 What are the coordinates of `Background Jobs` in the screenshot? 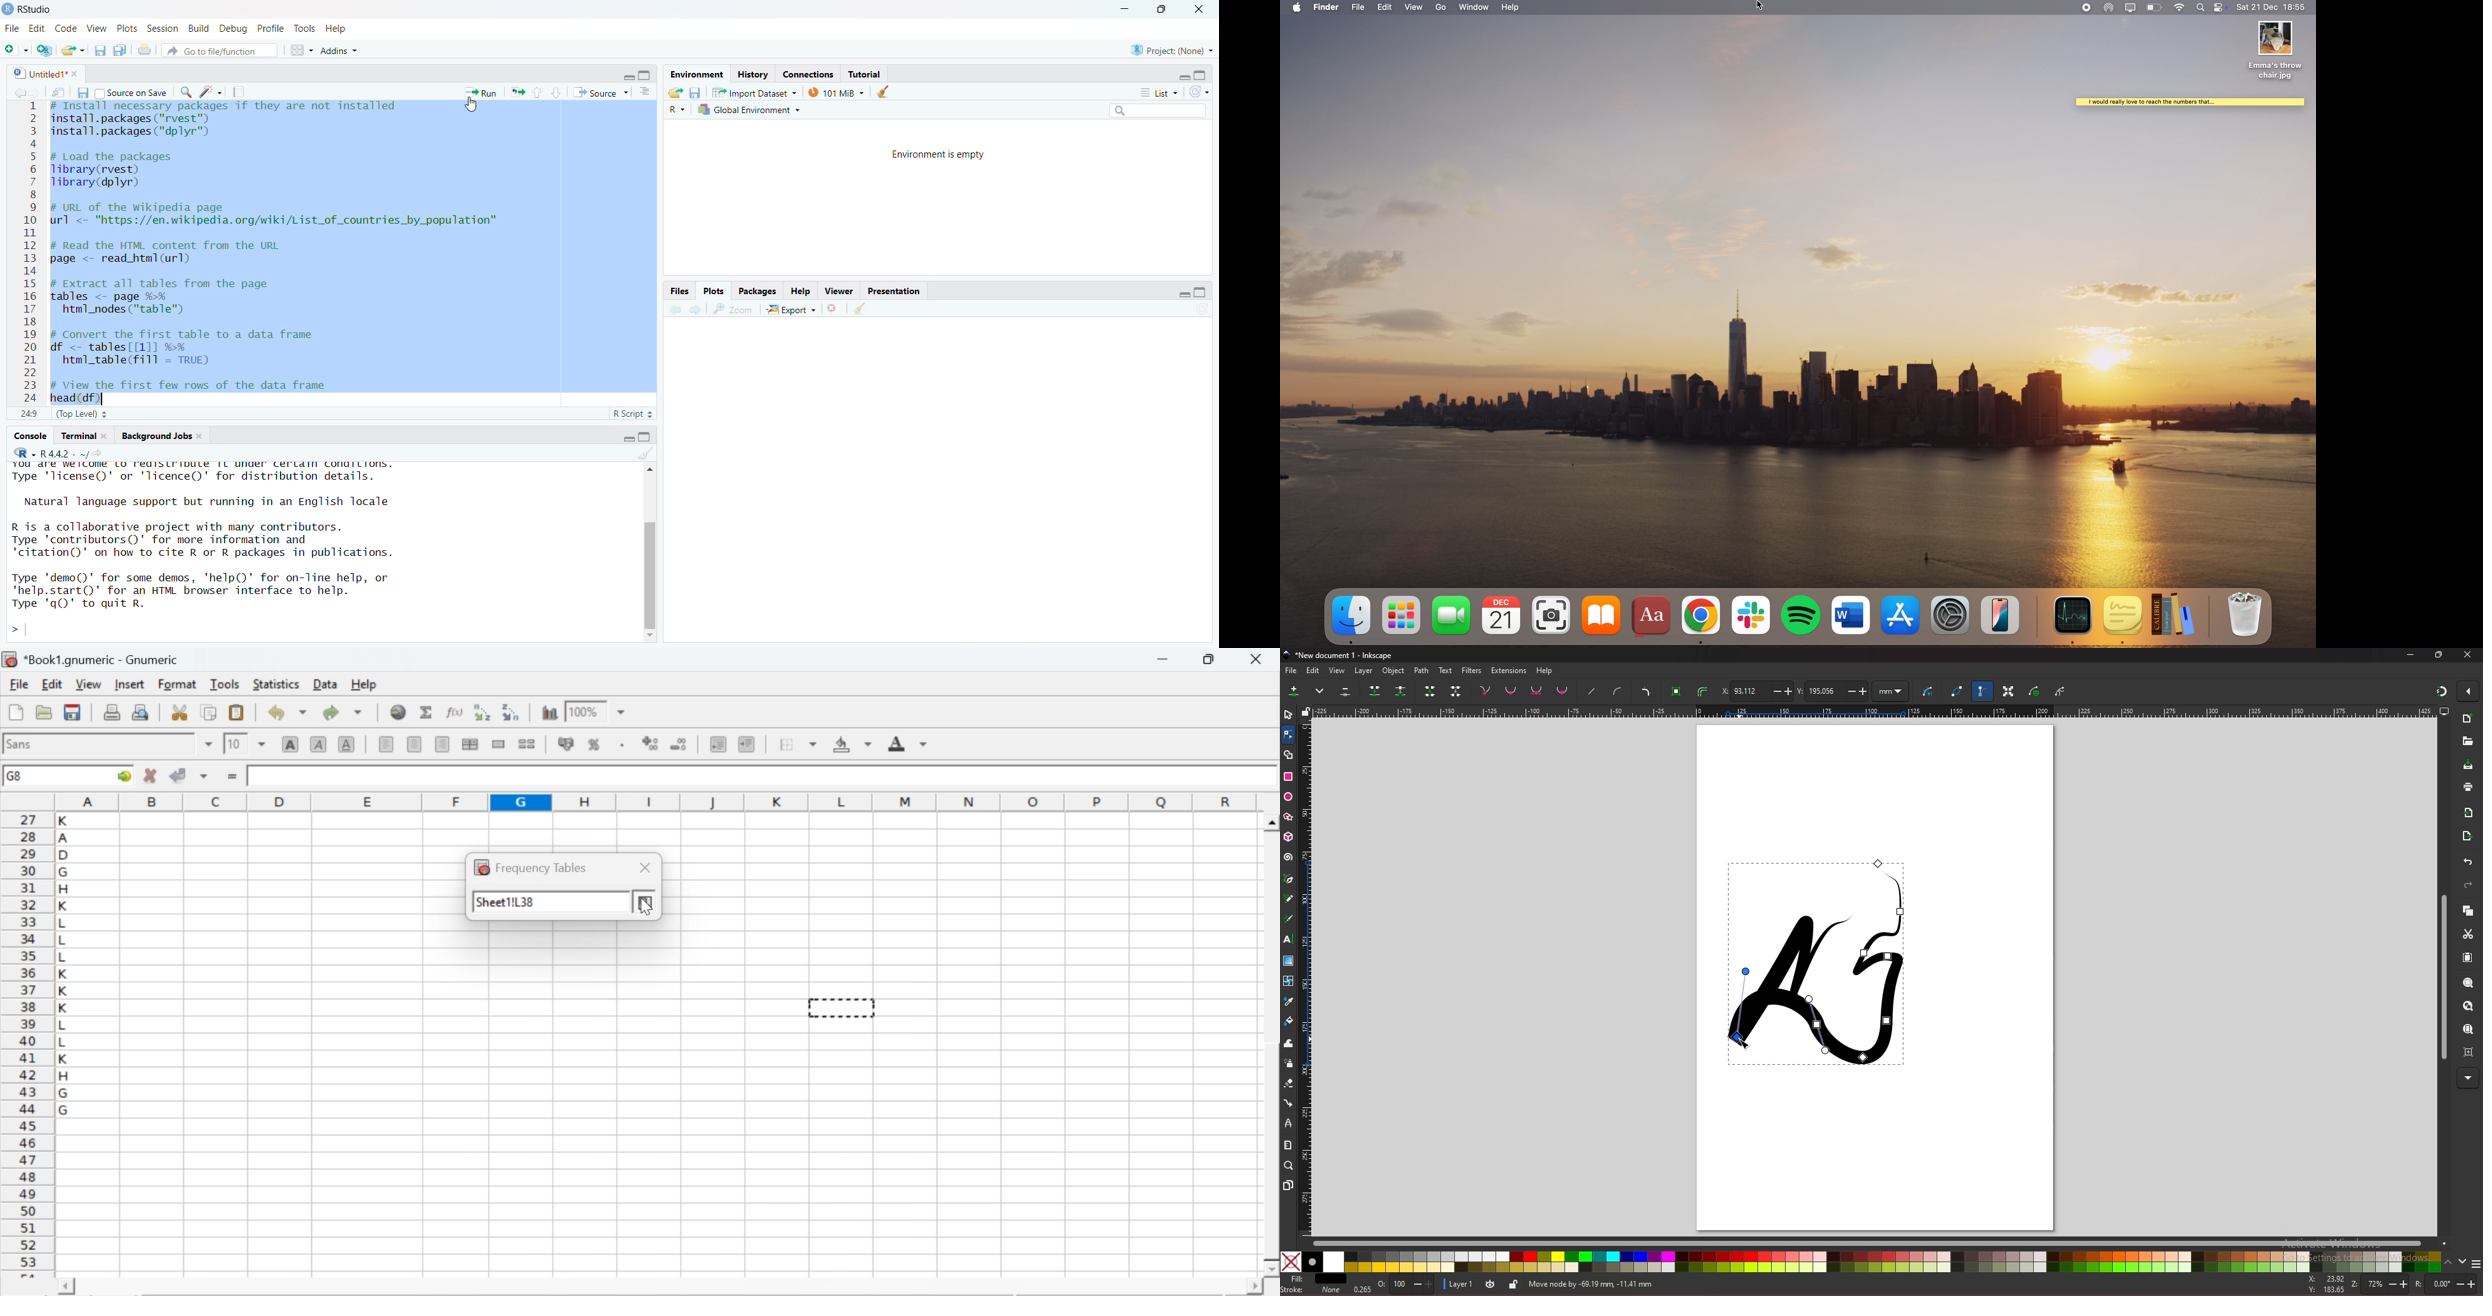 It's located at (156, 436).